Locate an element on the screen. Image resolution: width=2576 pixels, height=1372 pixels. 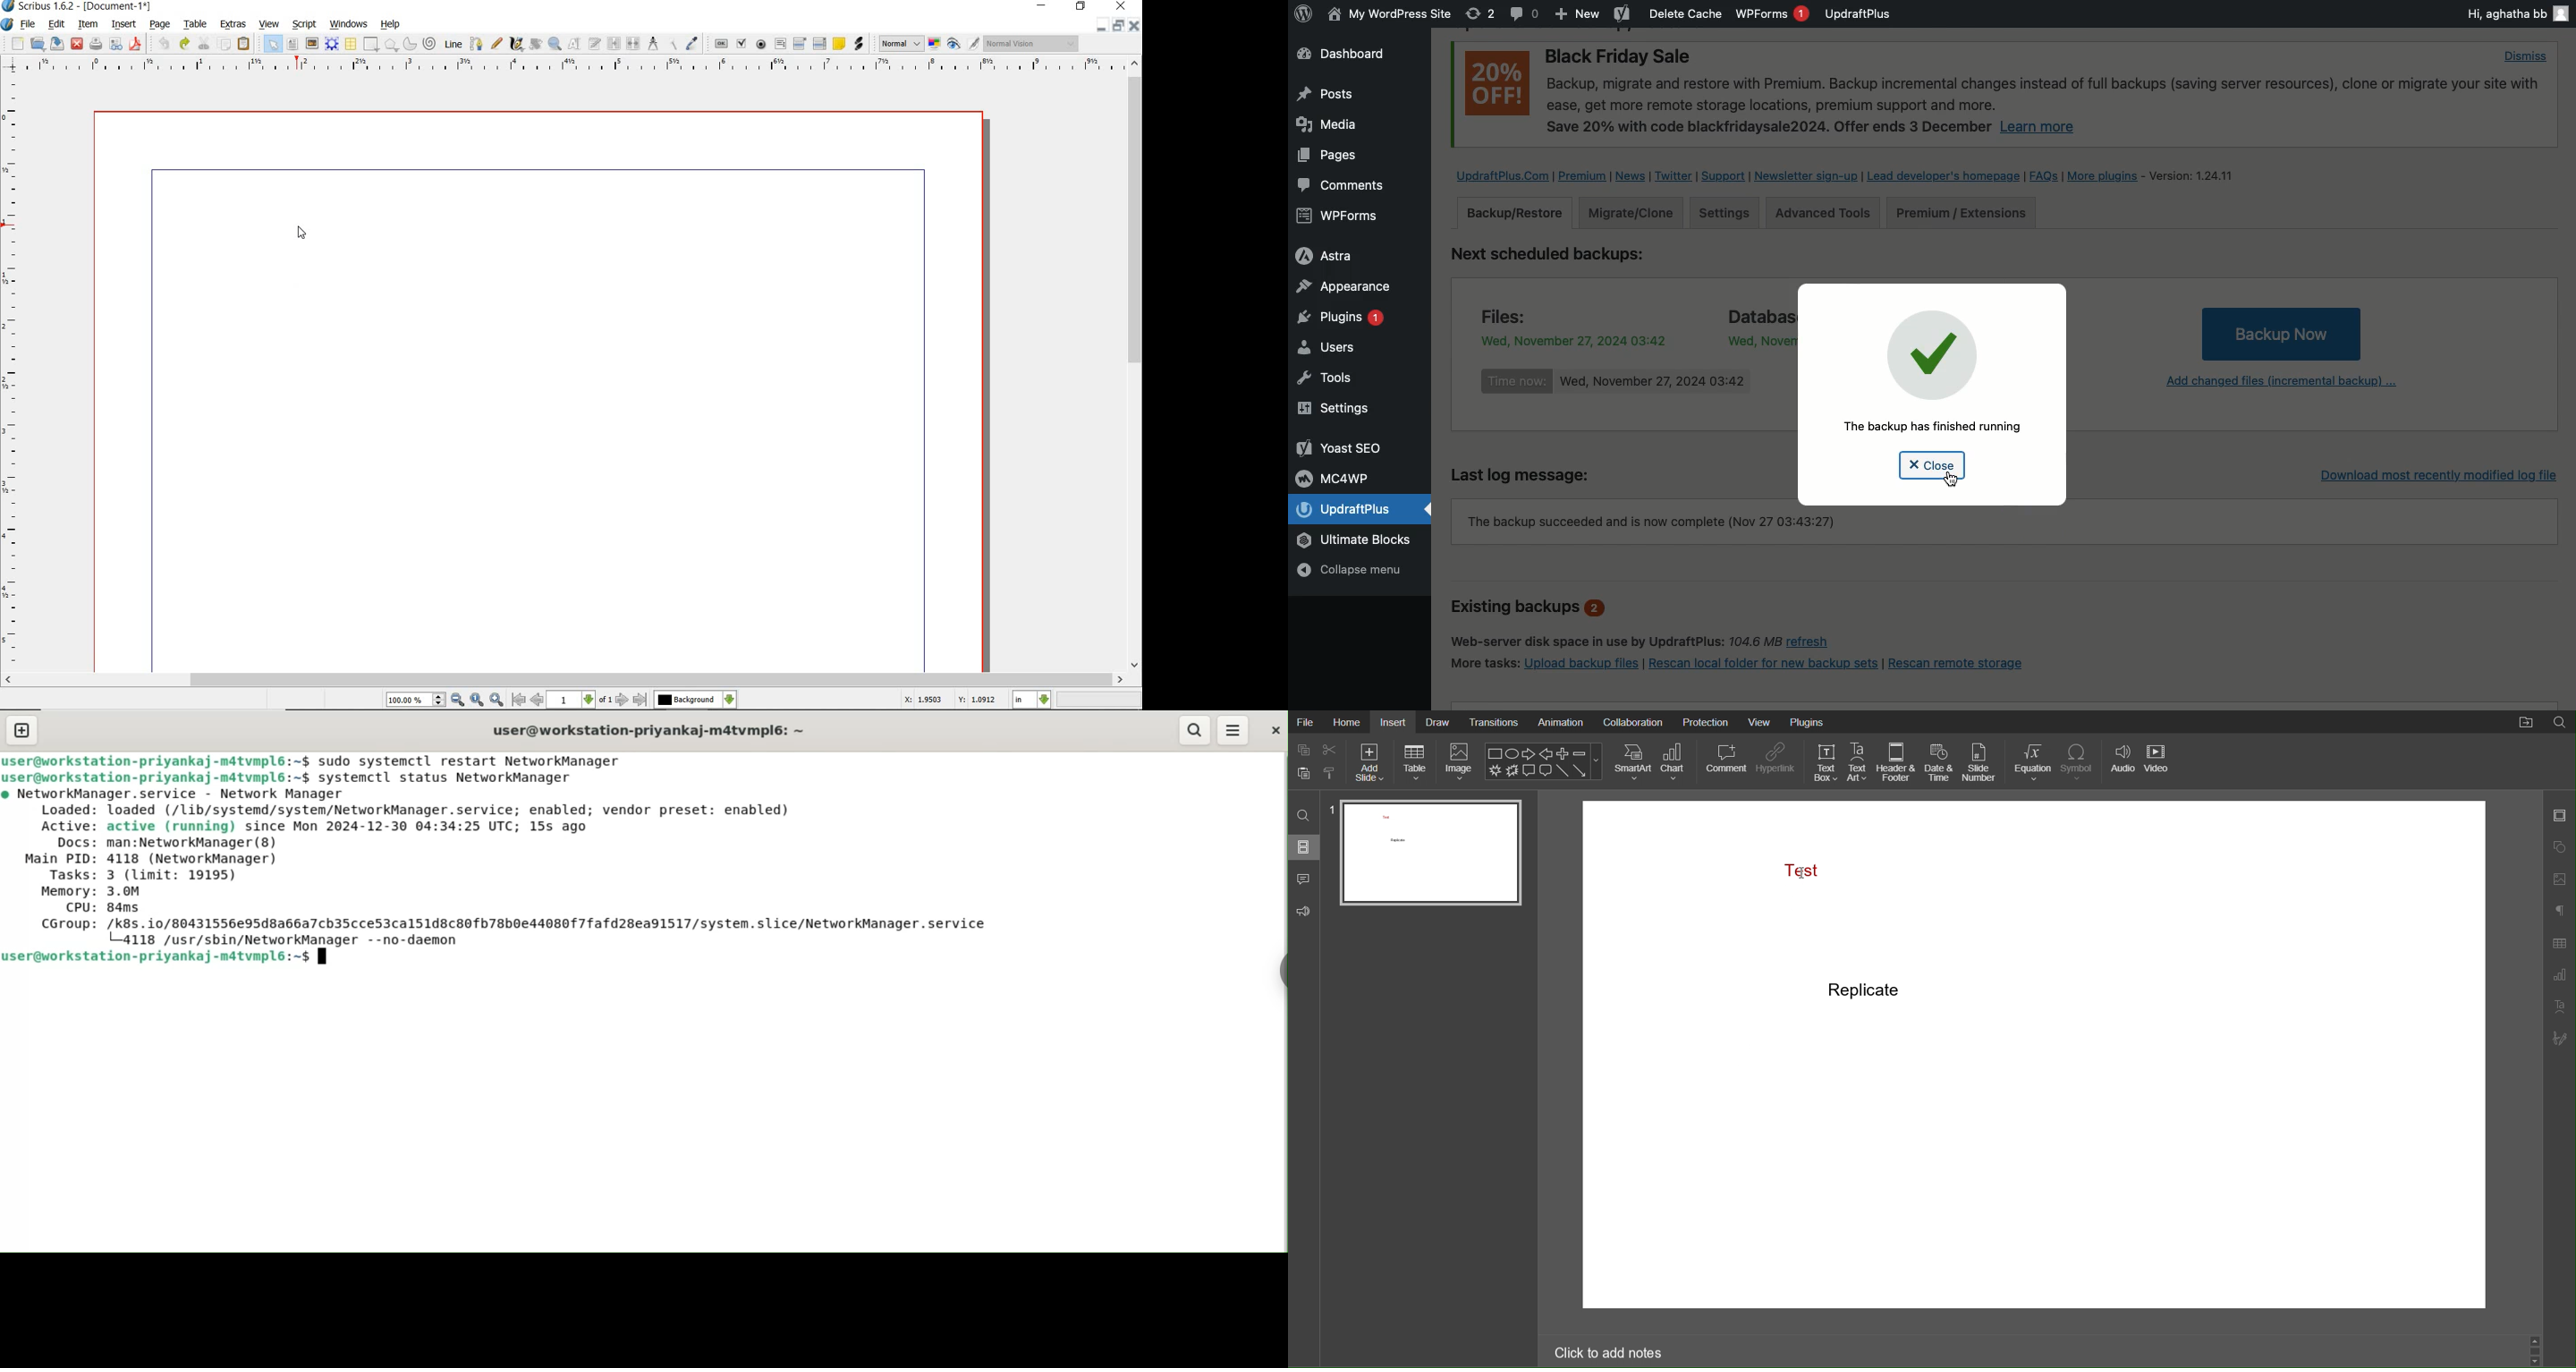
New is located at coordinates (1578, 15).